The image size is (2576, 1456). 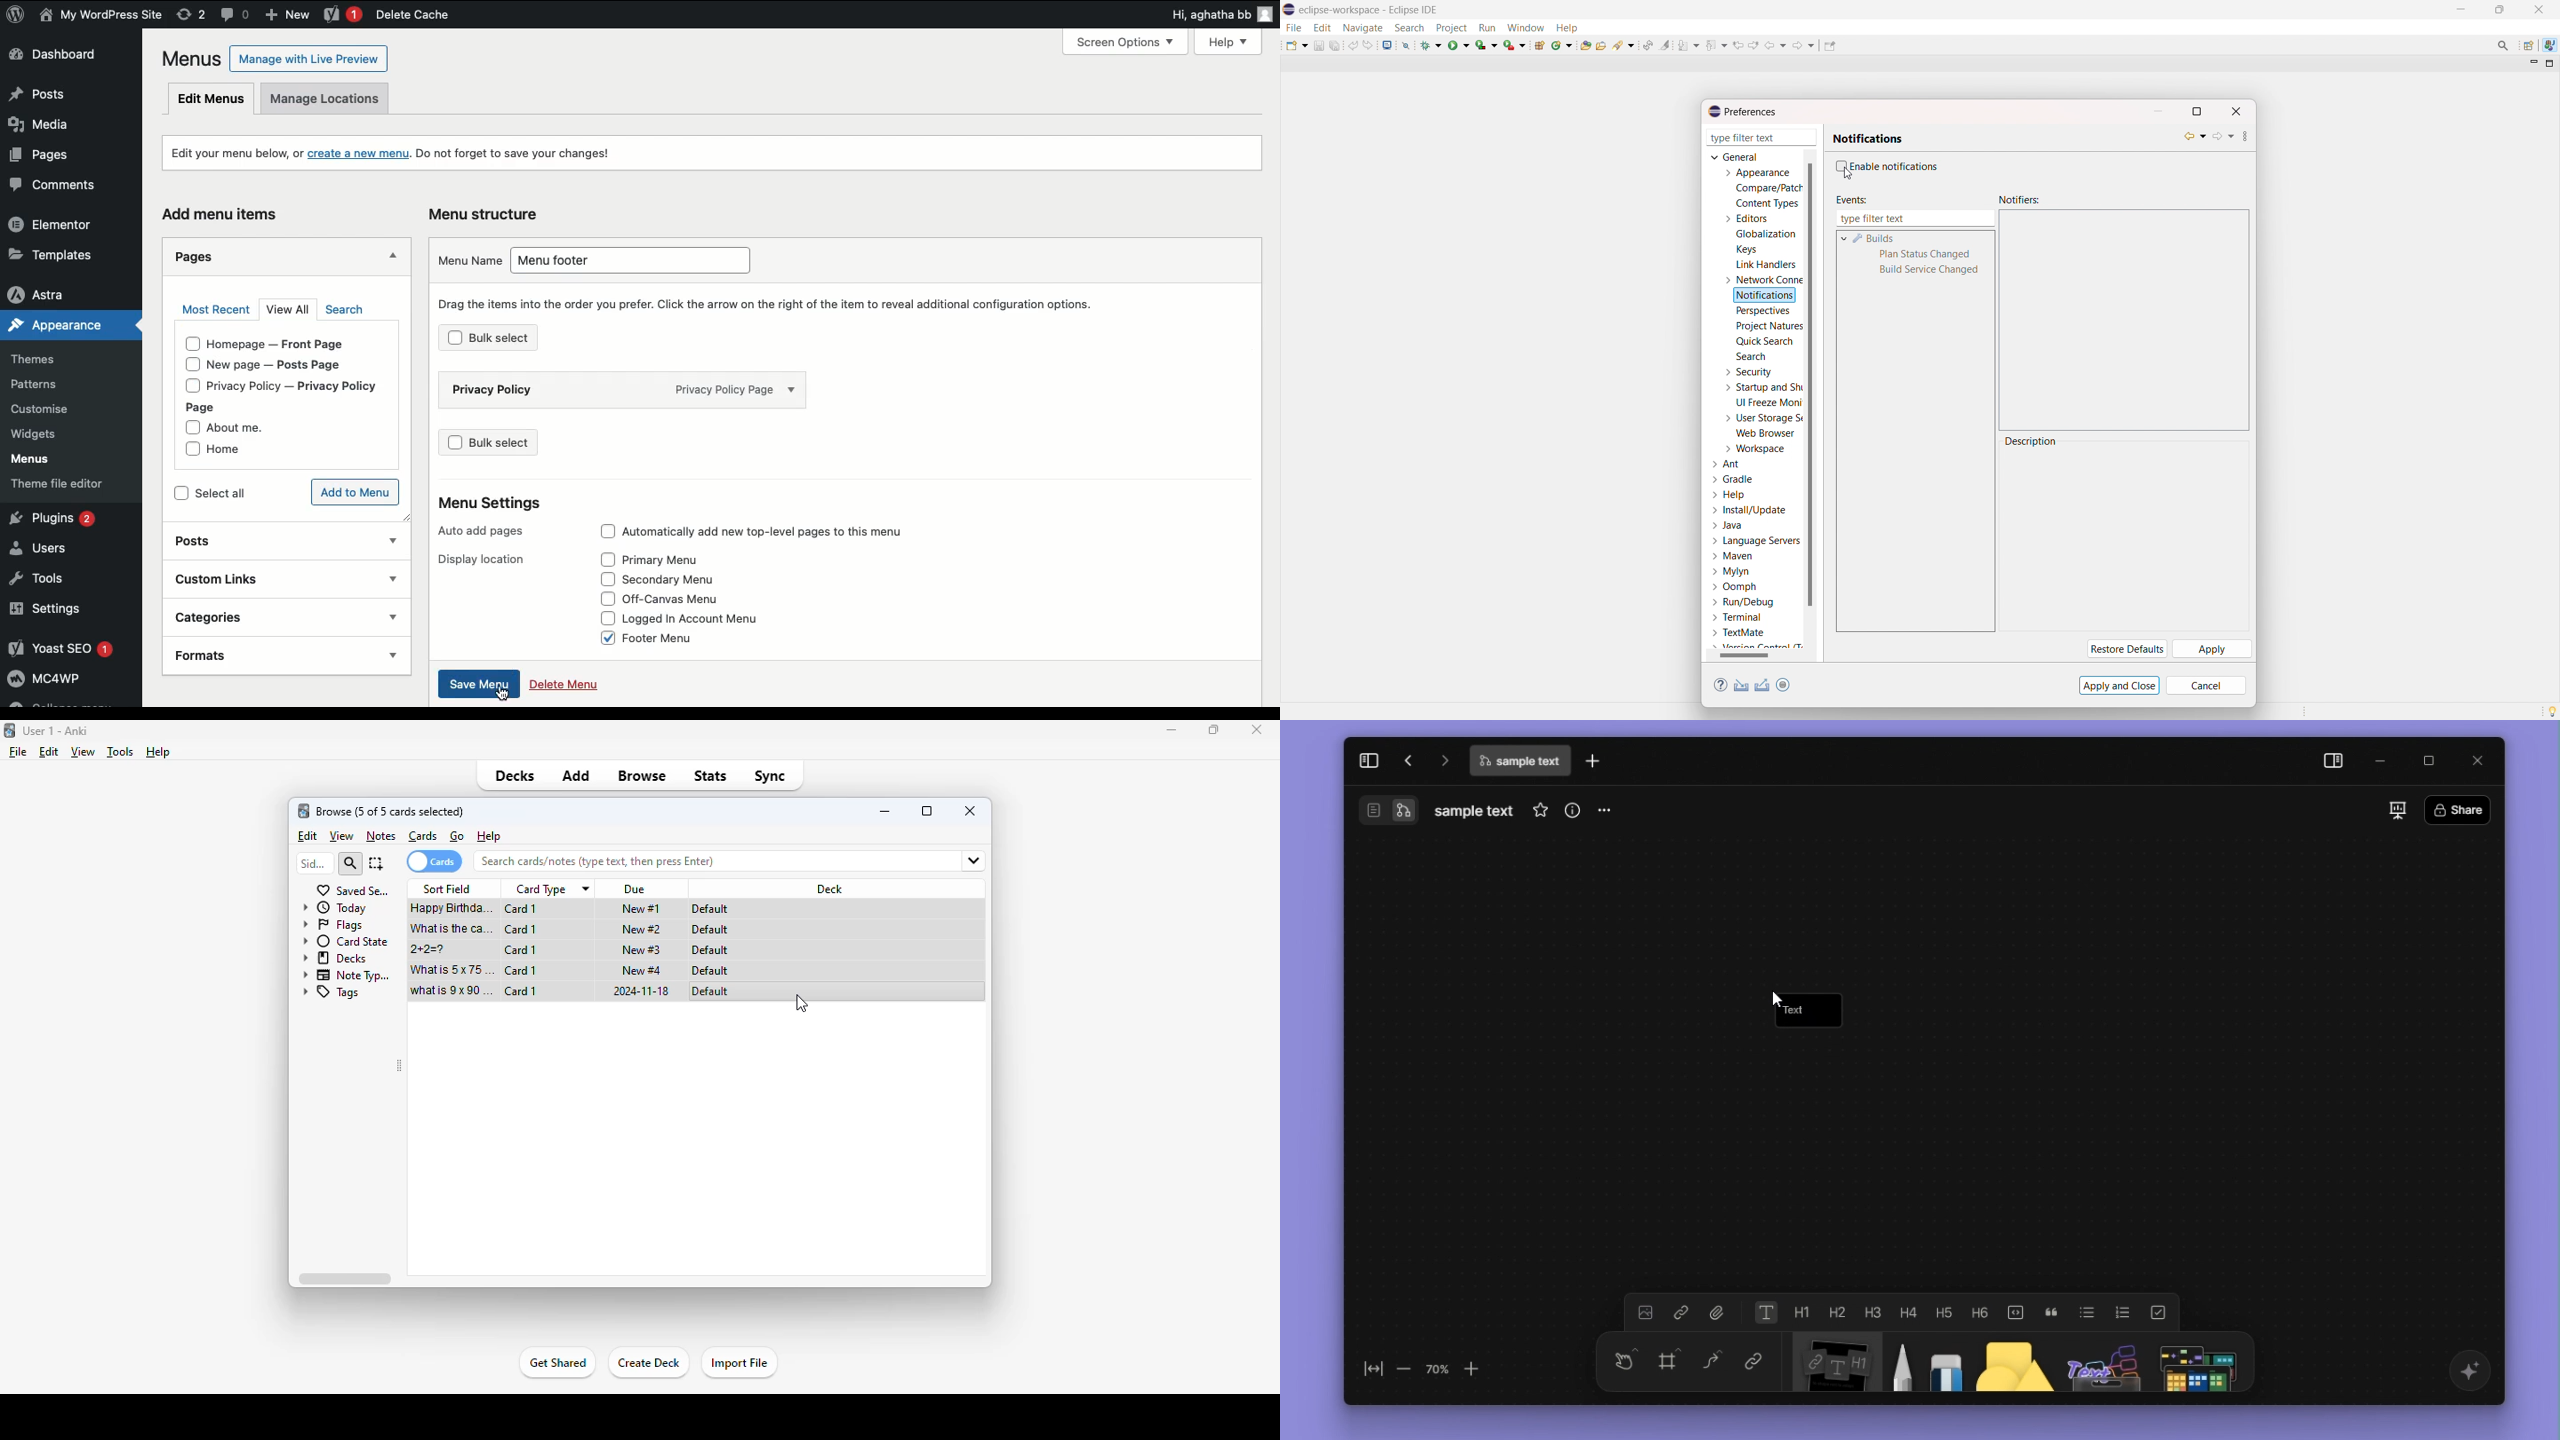 What do you see at coordinates (309, 836) in the screenshot?
I see `edit` at bounding box center [309, 836].